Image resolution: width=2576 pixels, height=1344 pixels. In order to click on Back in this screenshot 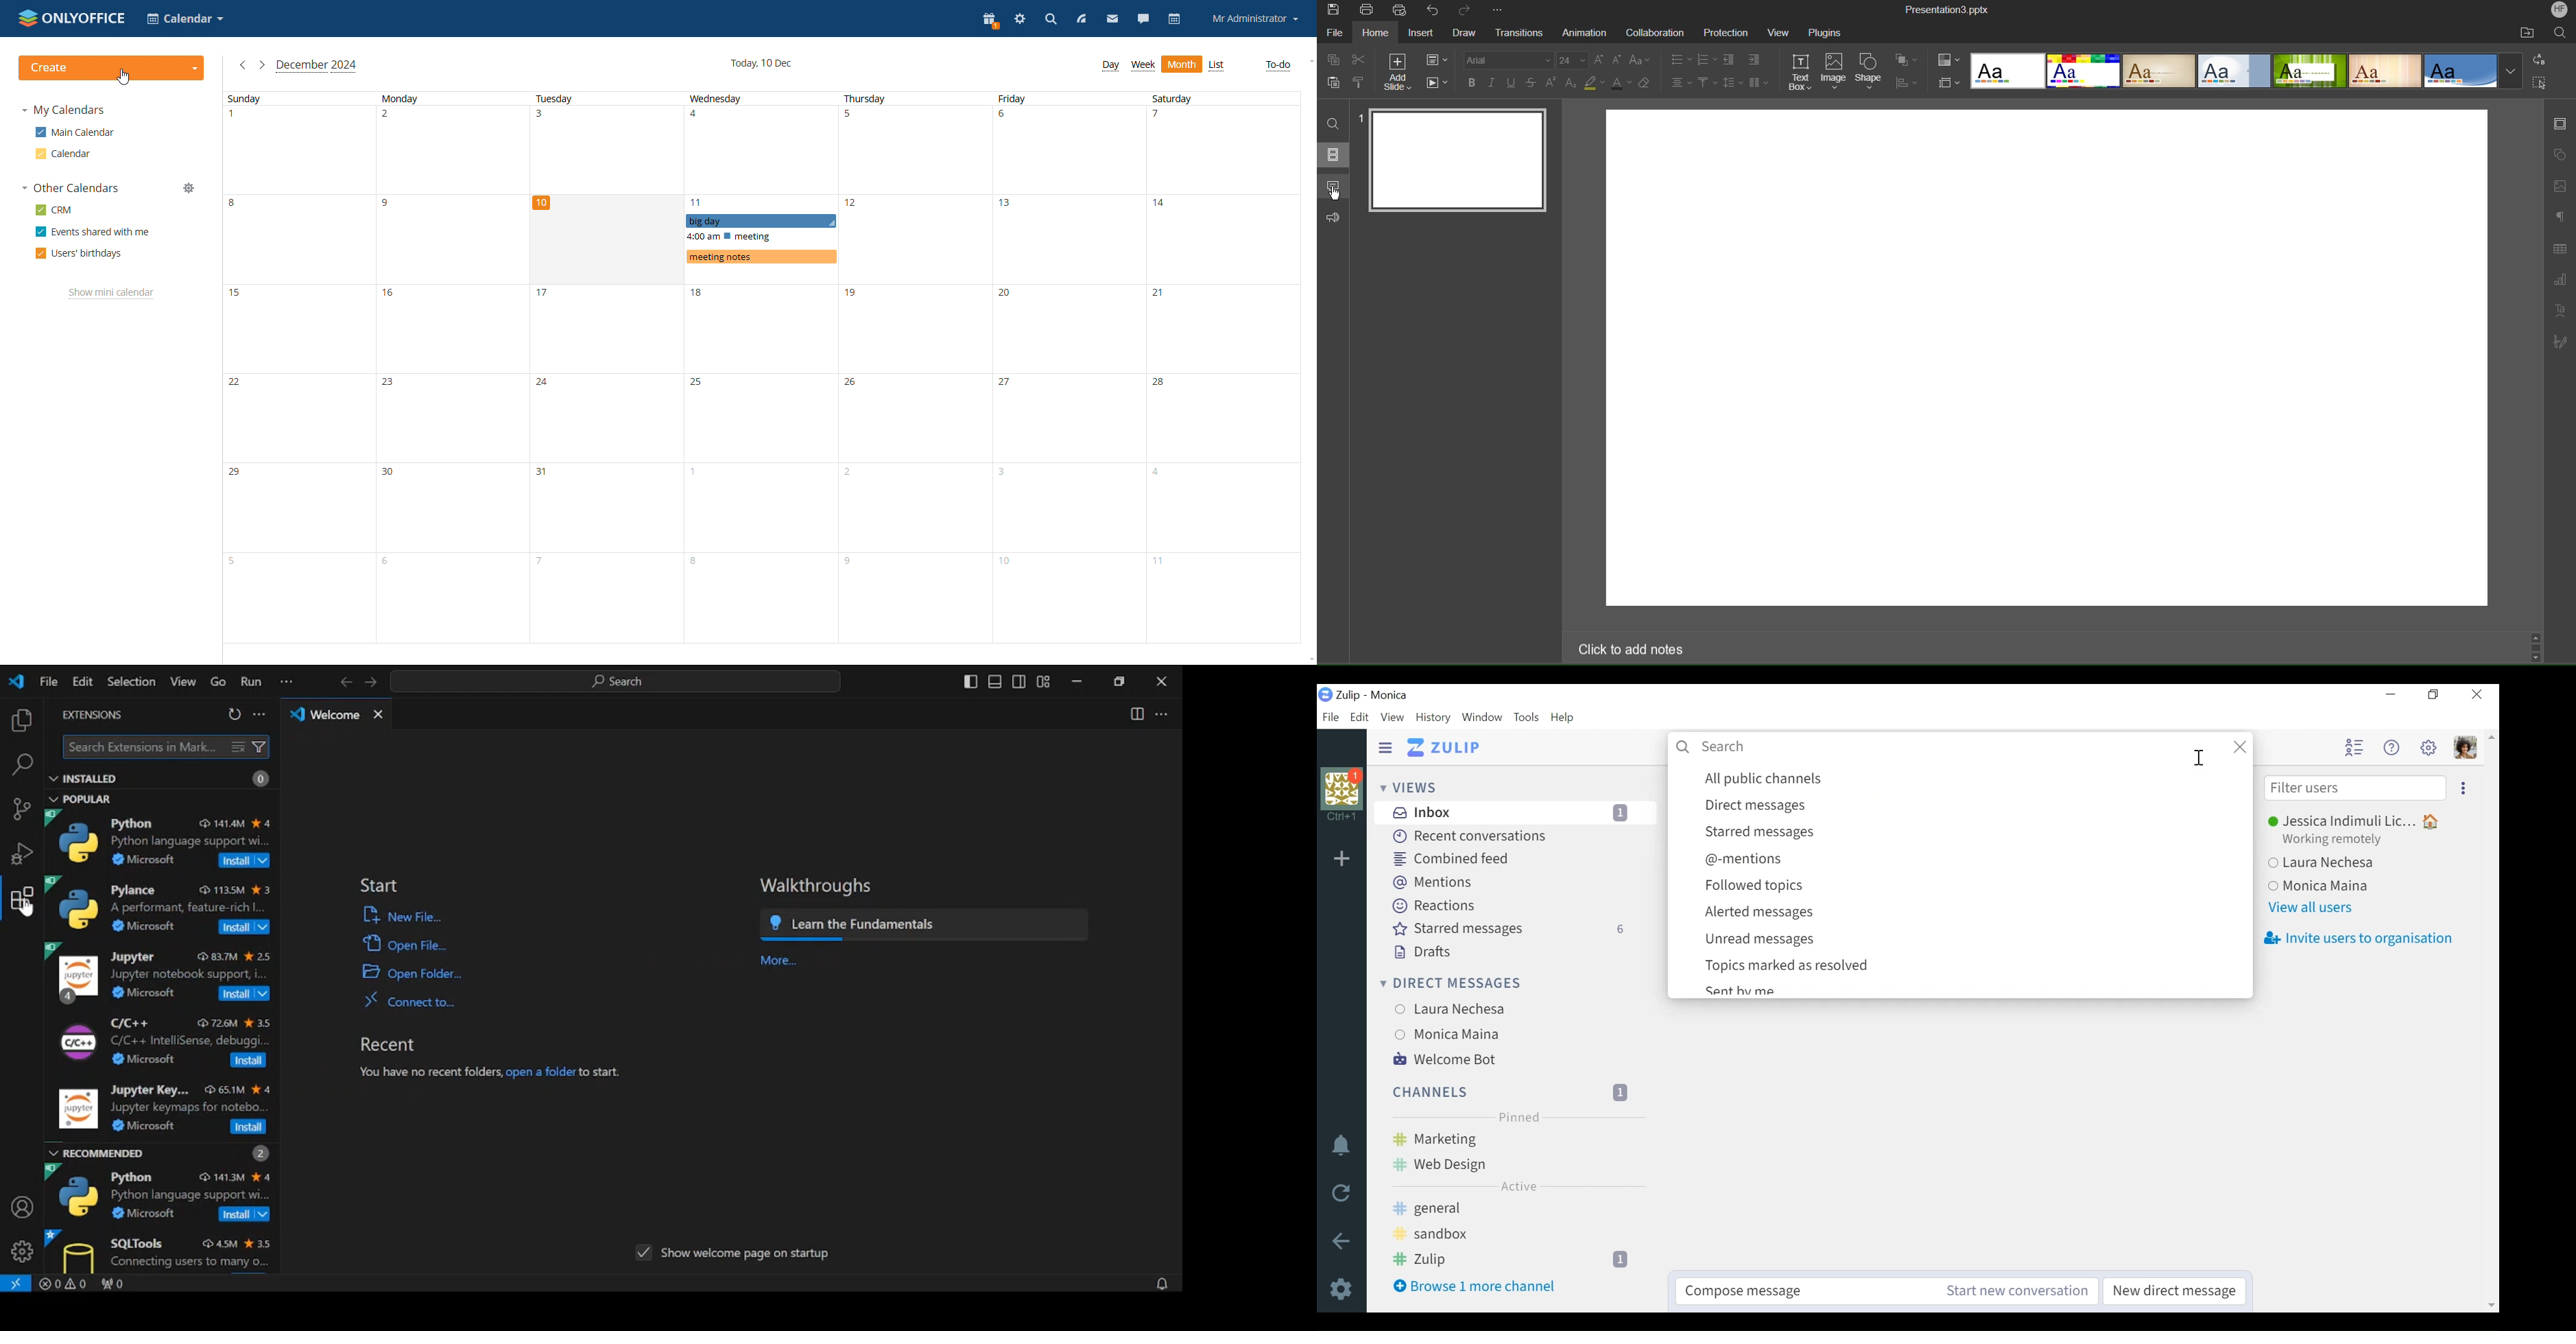, I will do `click(1340, 1239)`.